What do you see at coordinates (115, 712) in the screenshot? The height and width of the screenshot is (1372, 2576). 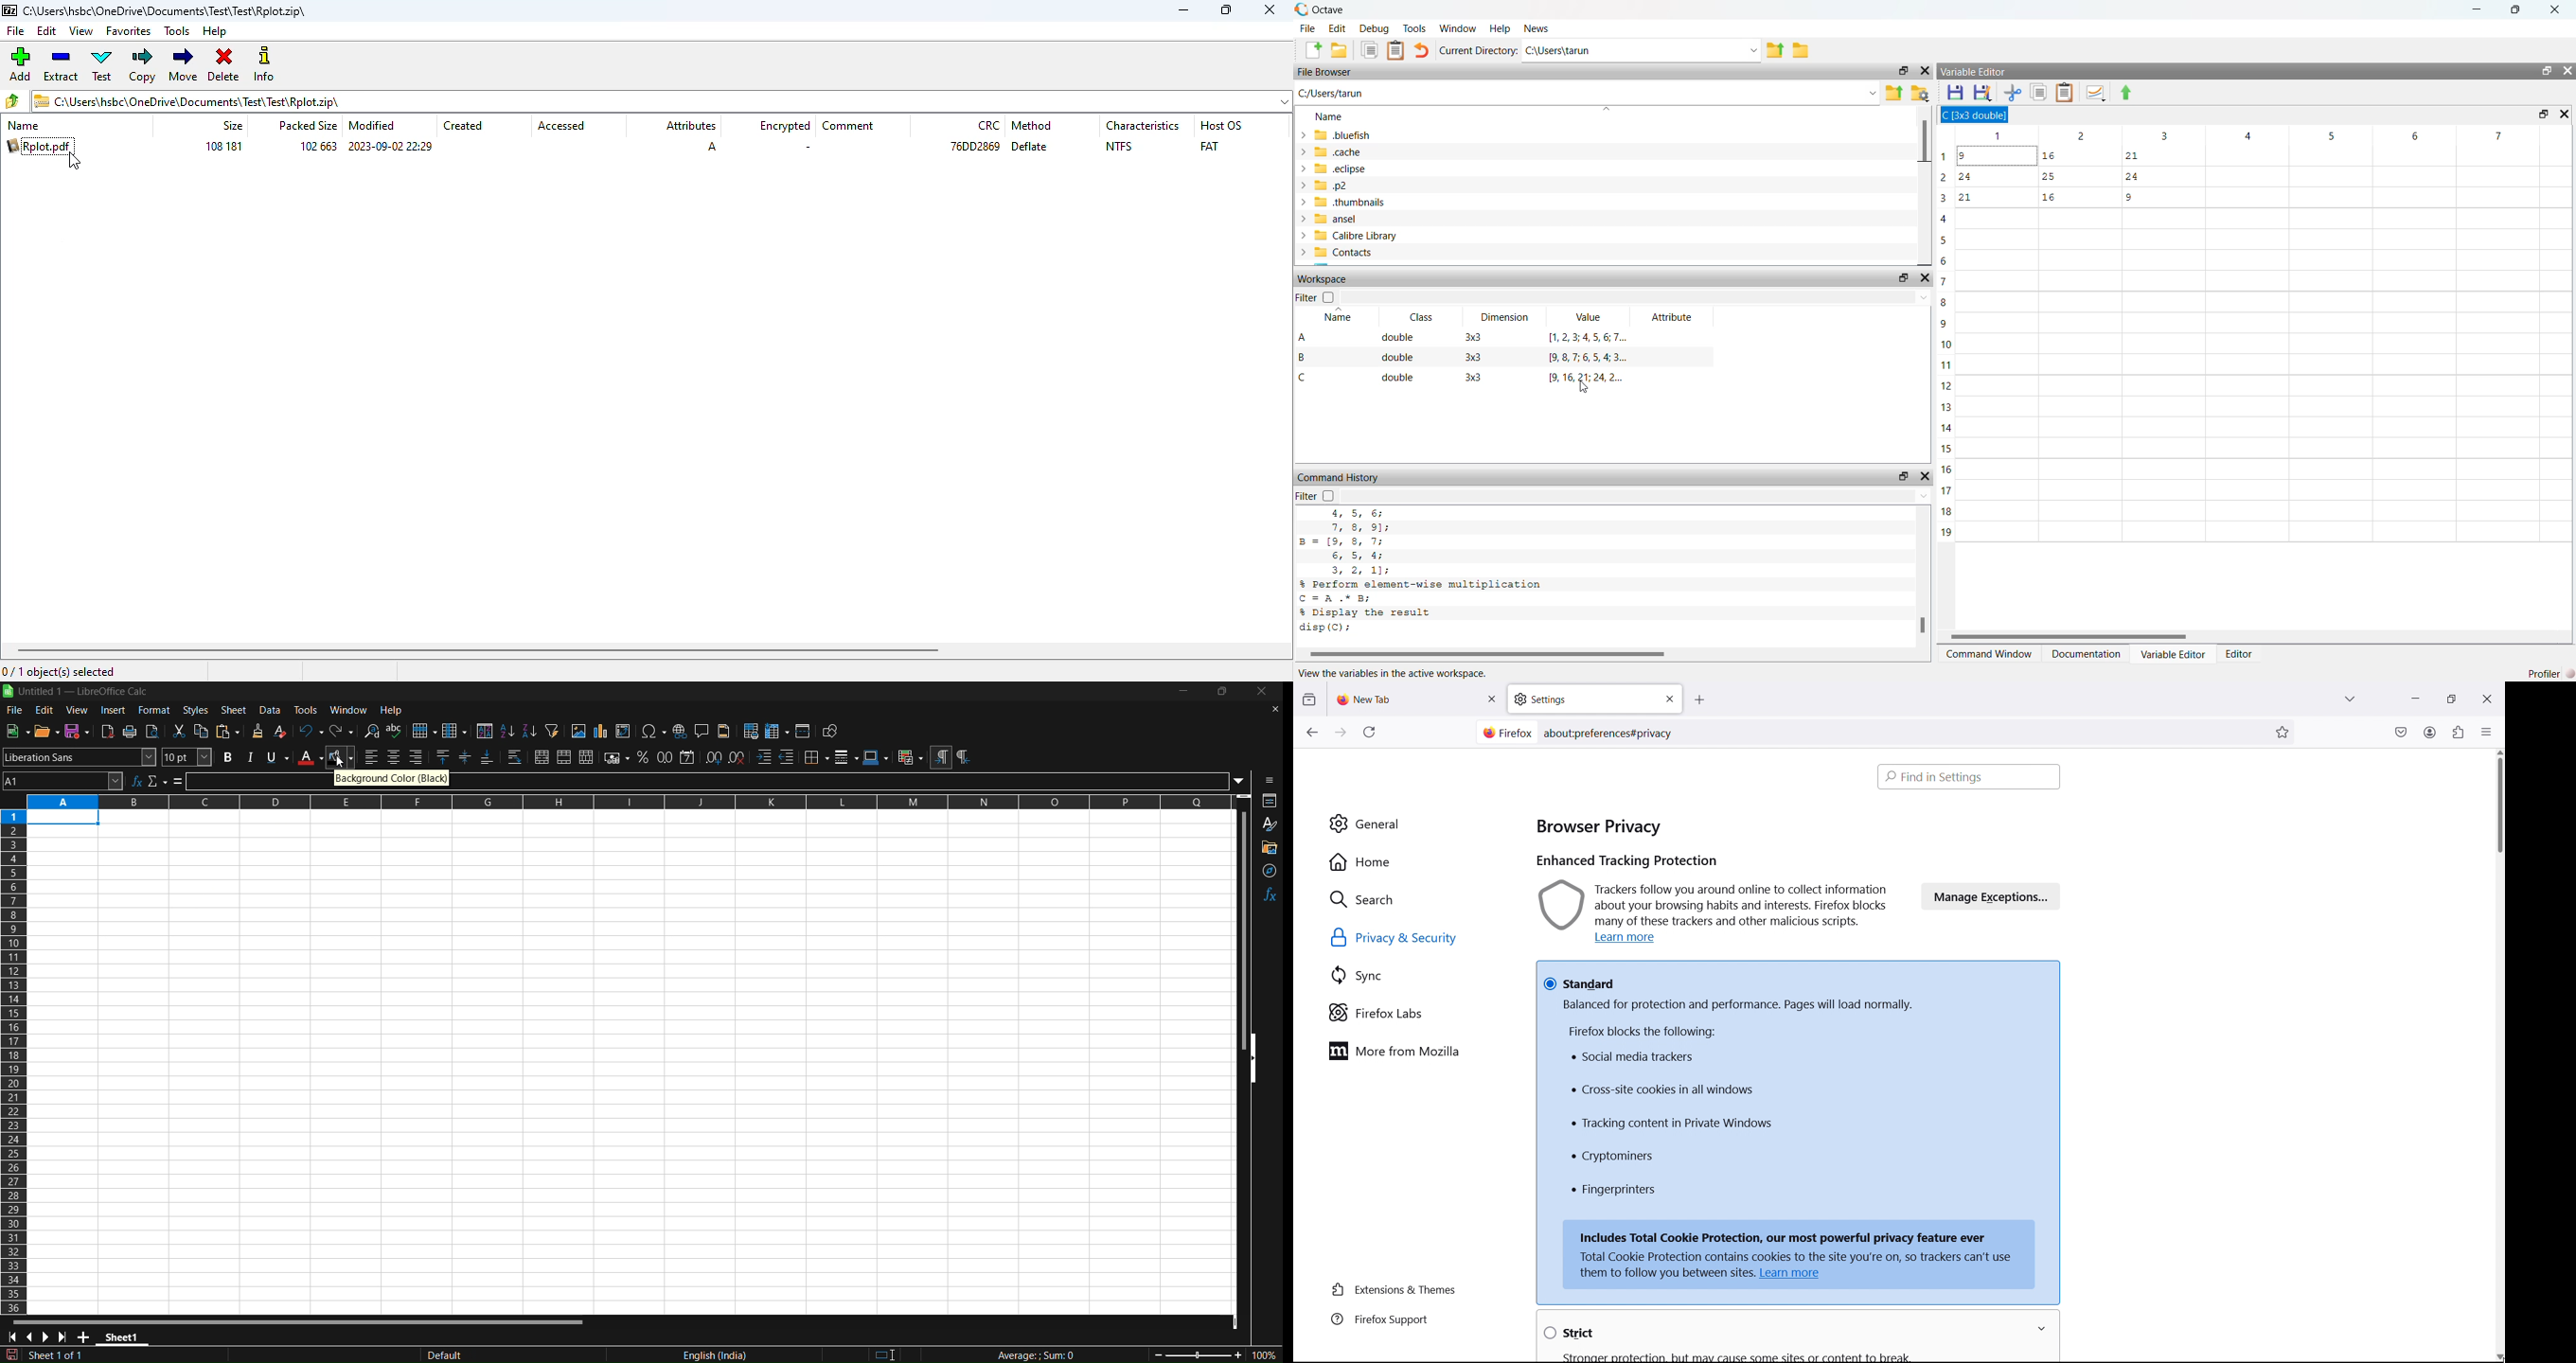 I see `insert` at bounding box center [115, 712].